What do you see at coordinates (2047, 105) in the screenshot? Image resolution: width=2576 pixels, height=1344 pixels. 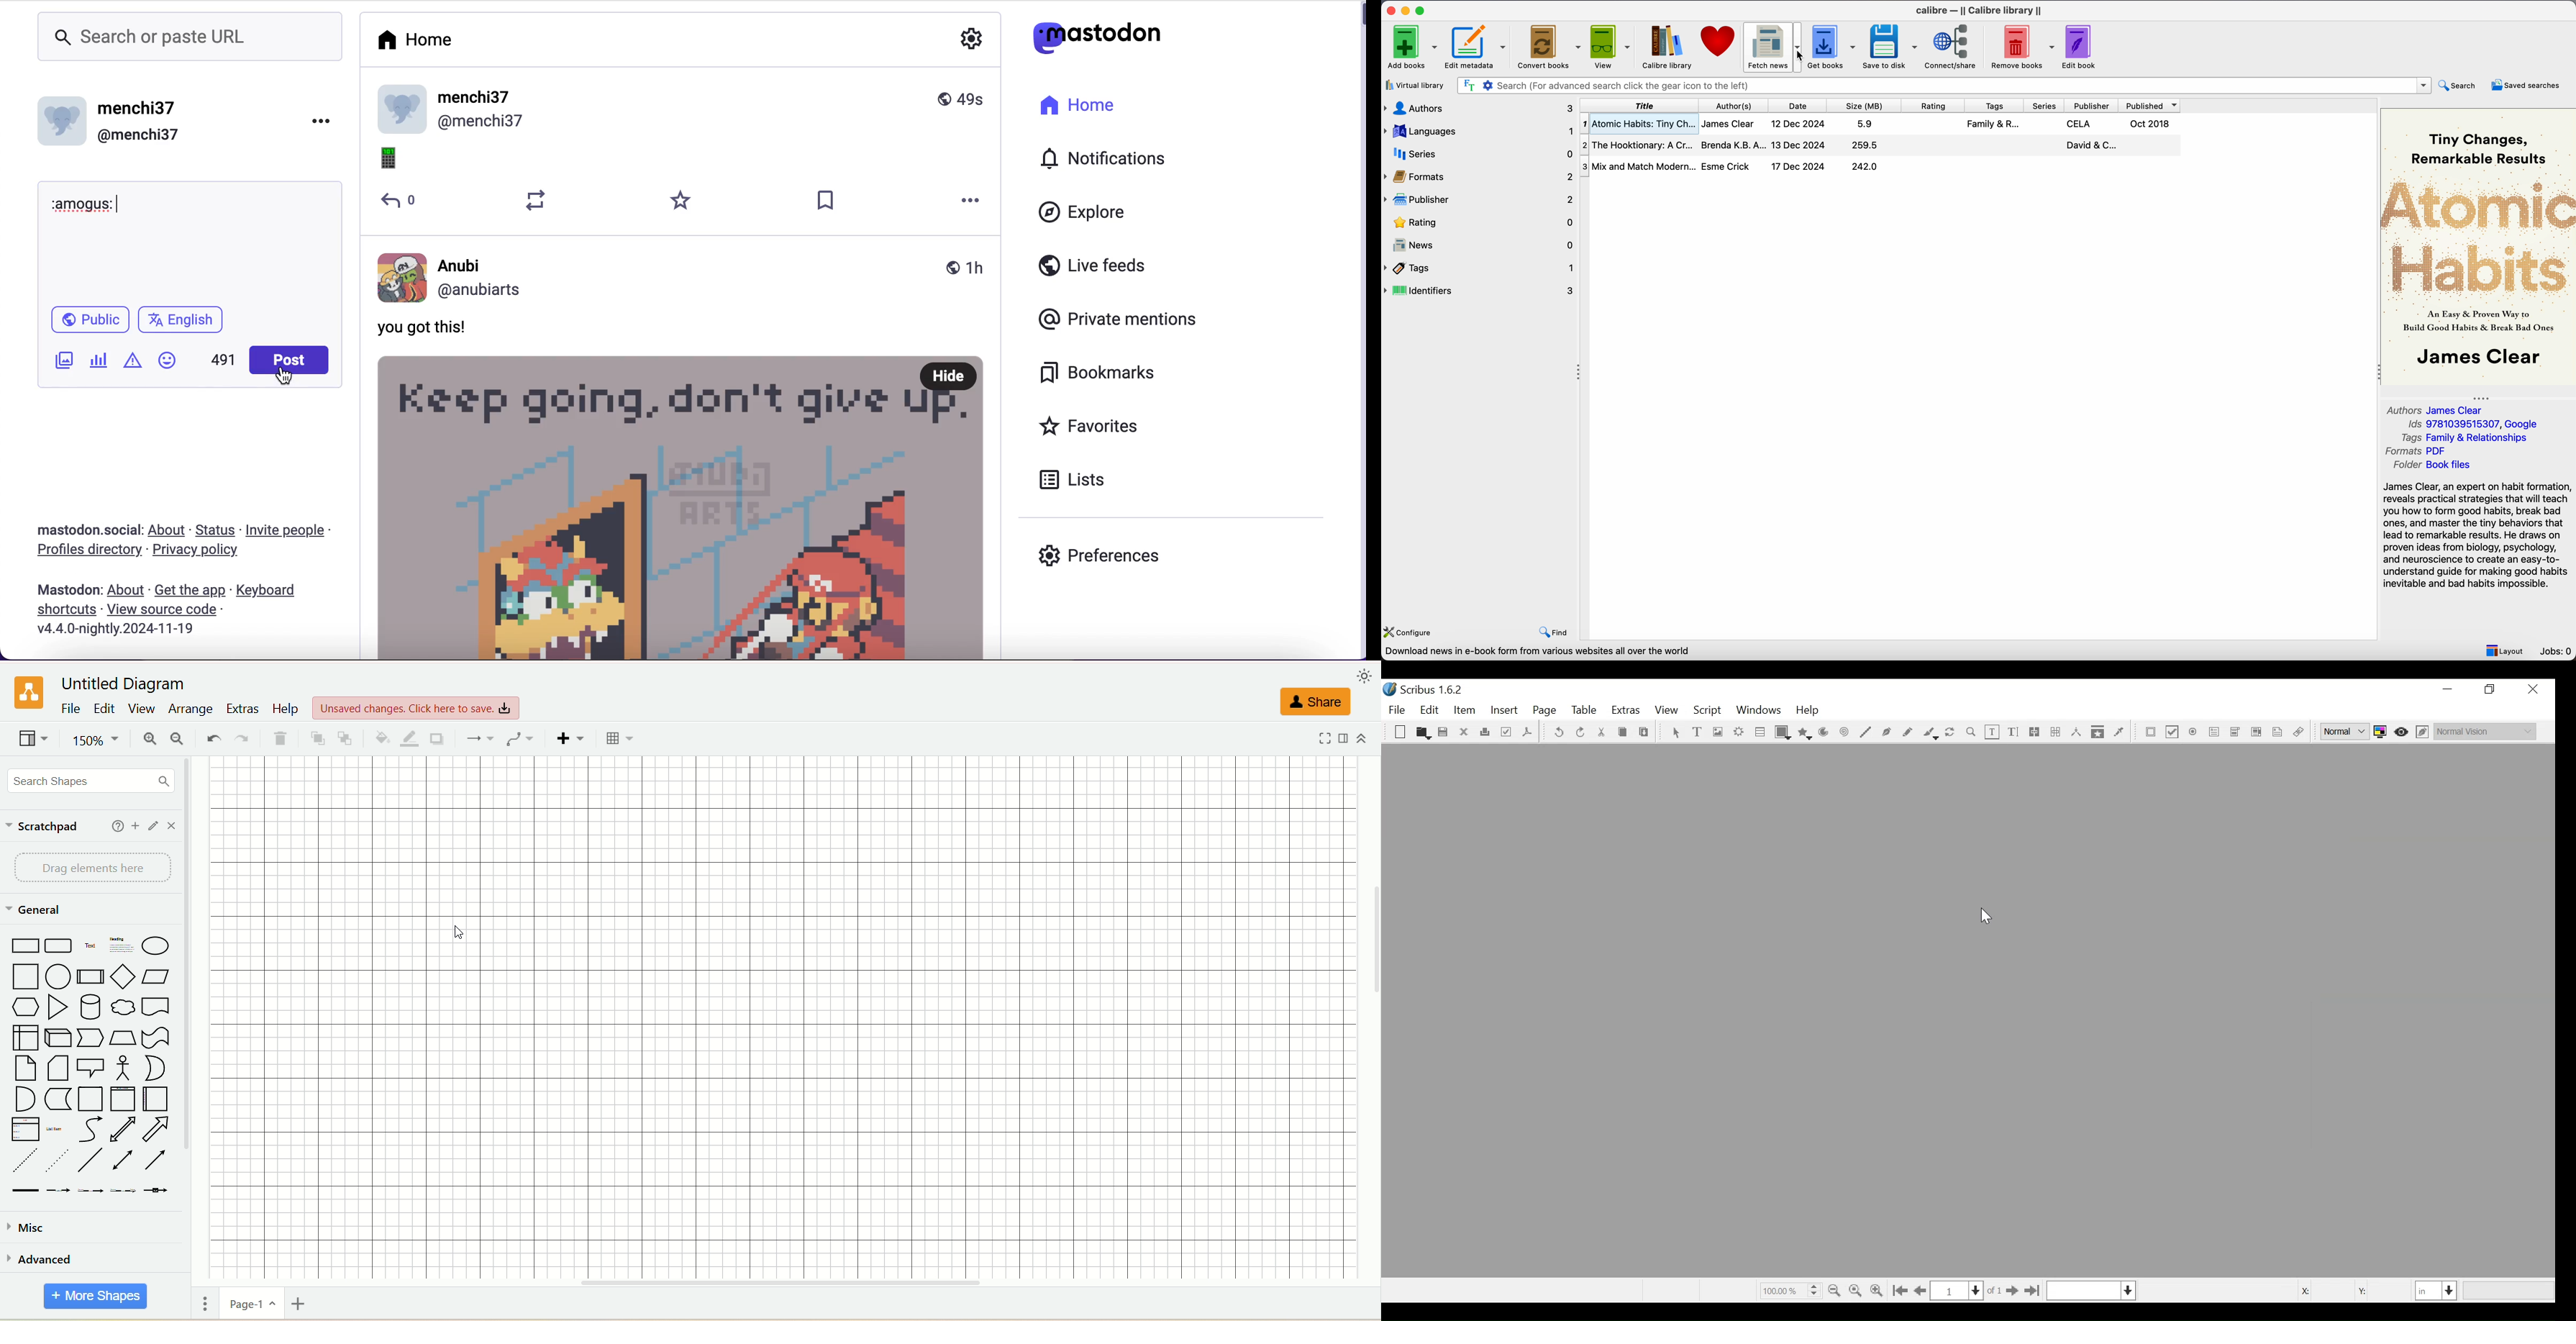 I see `series` at bounding box center [2047, 105].